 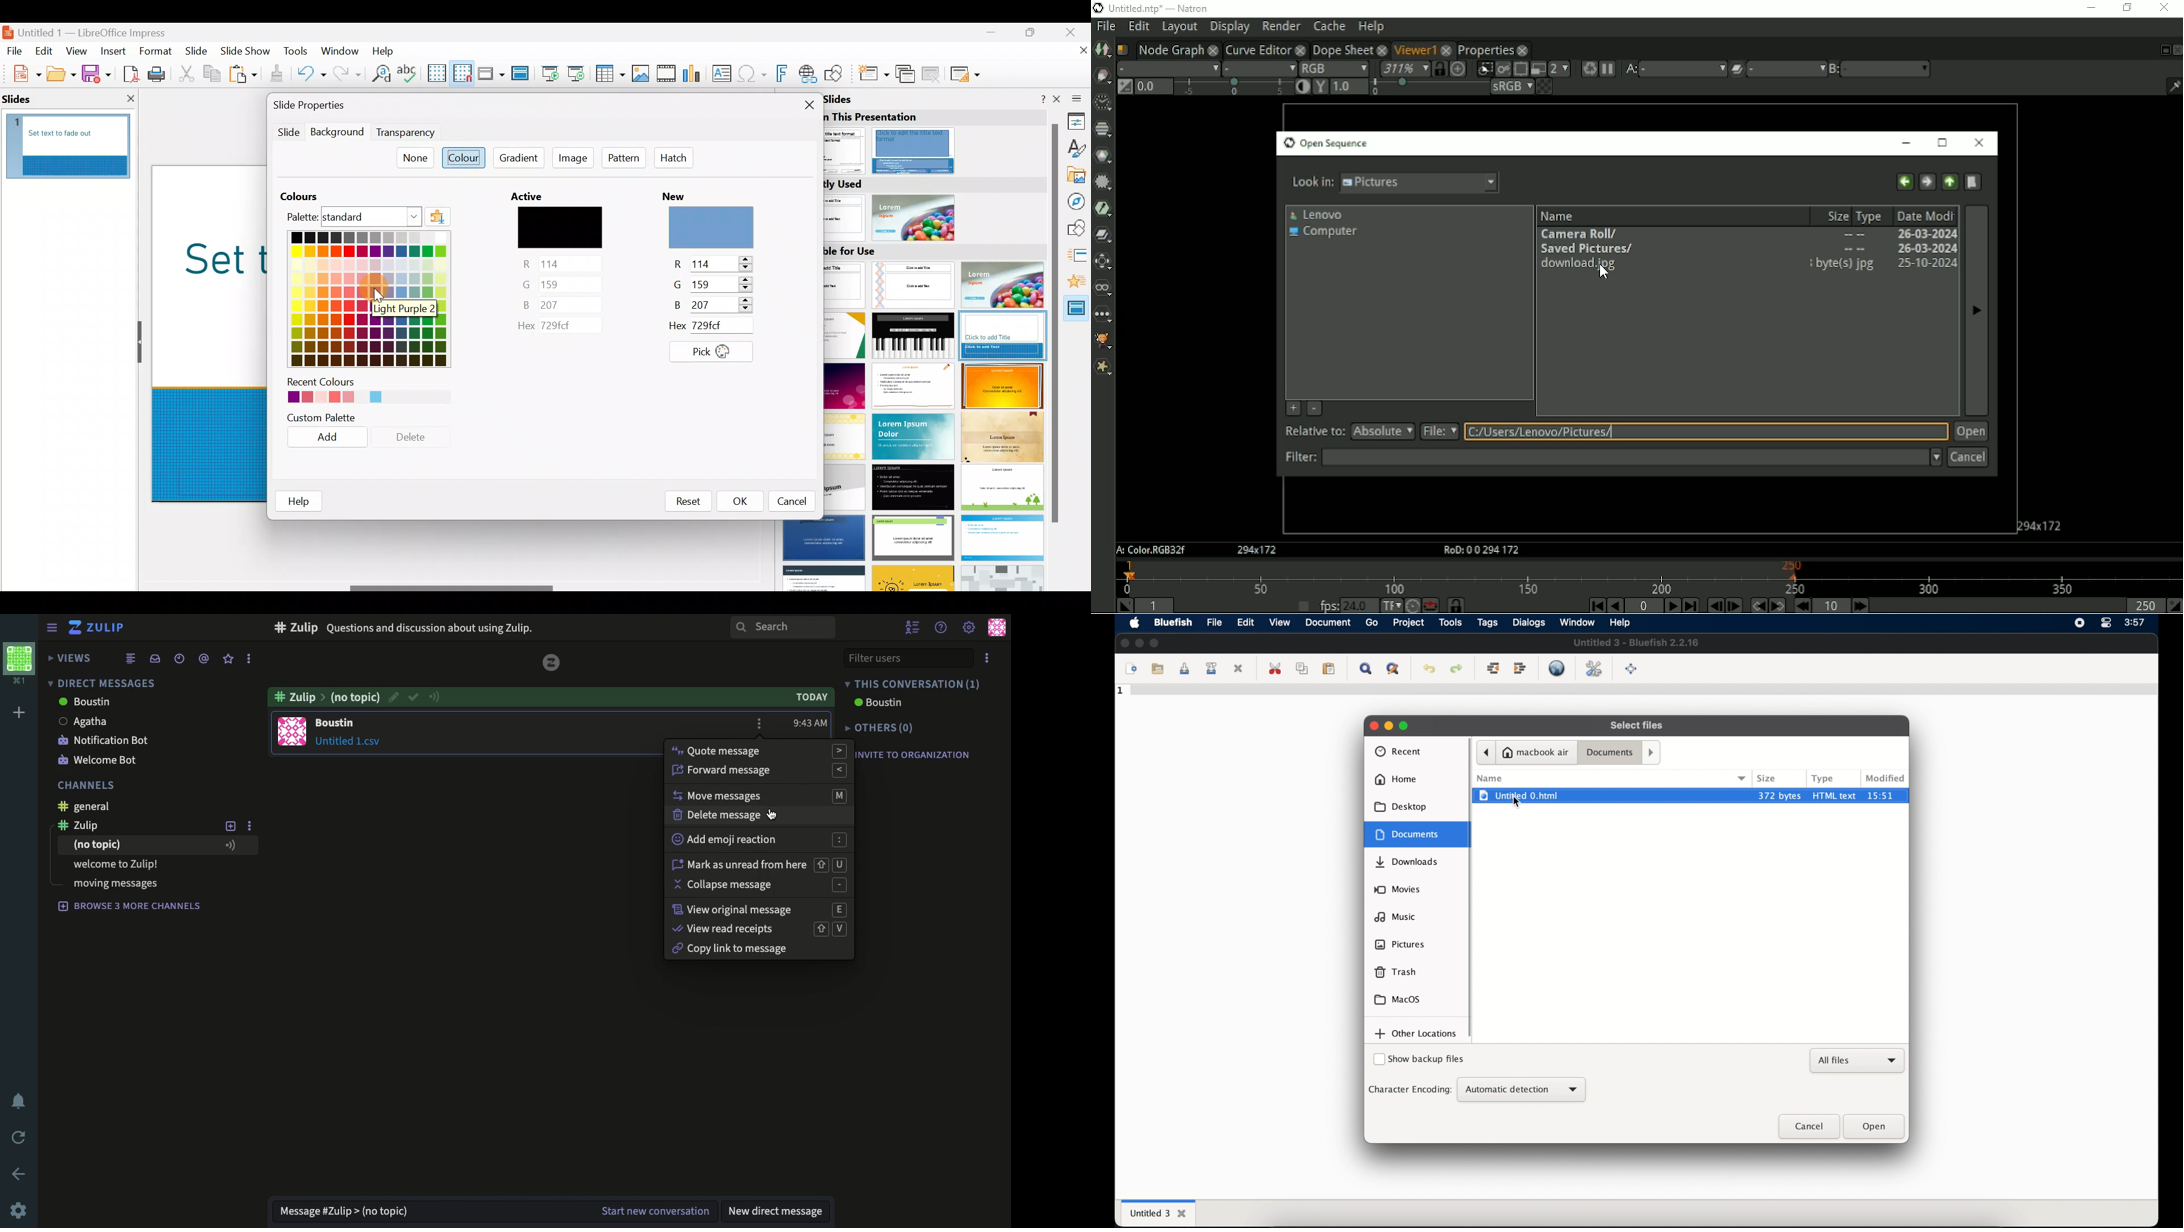 I want to click on Show draw functions, so click(x=836, y=74).